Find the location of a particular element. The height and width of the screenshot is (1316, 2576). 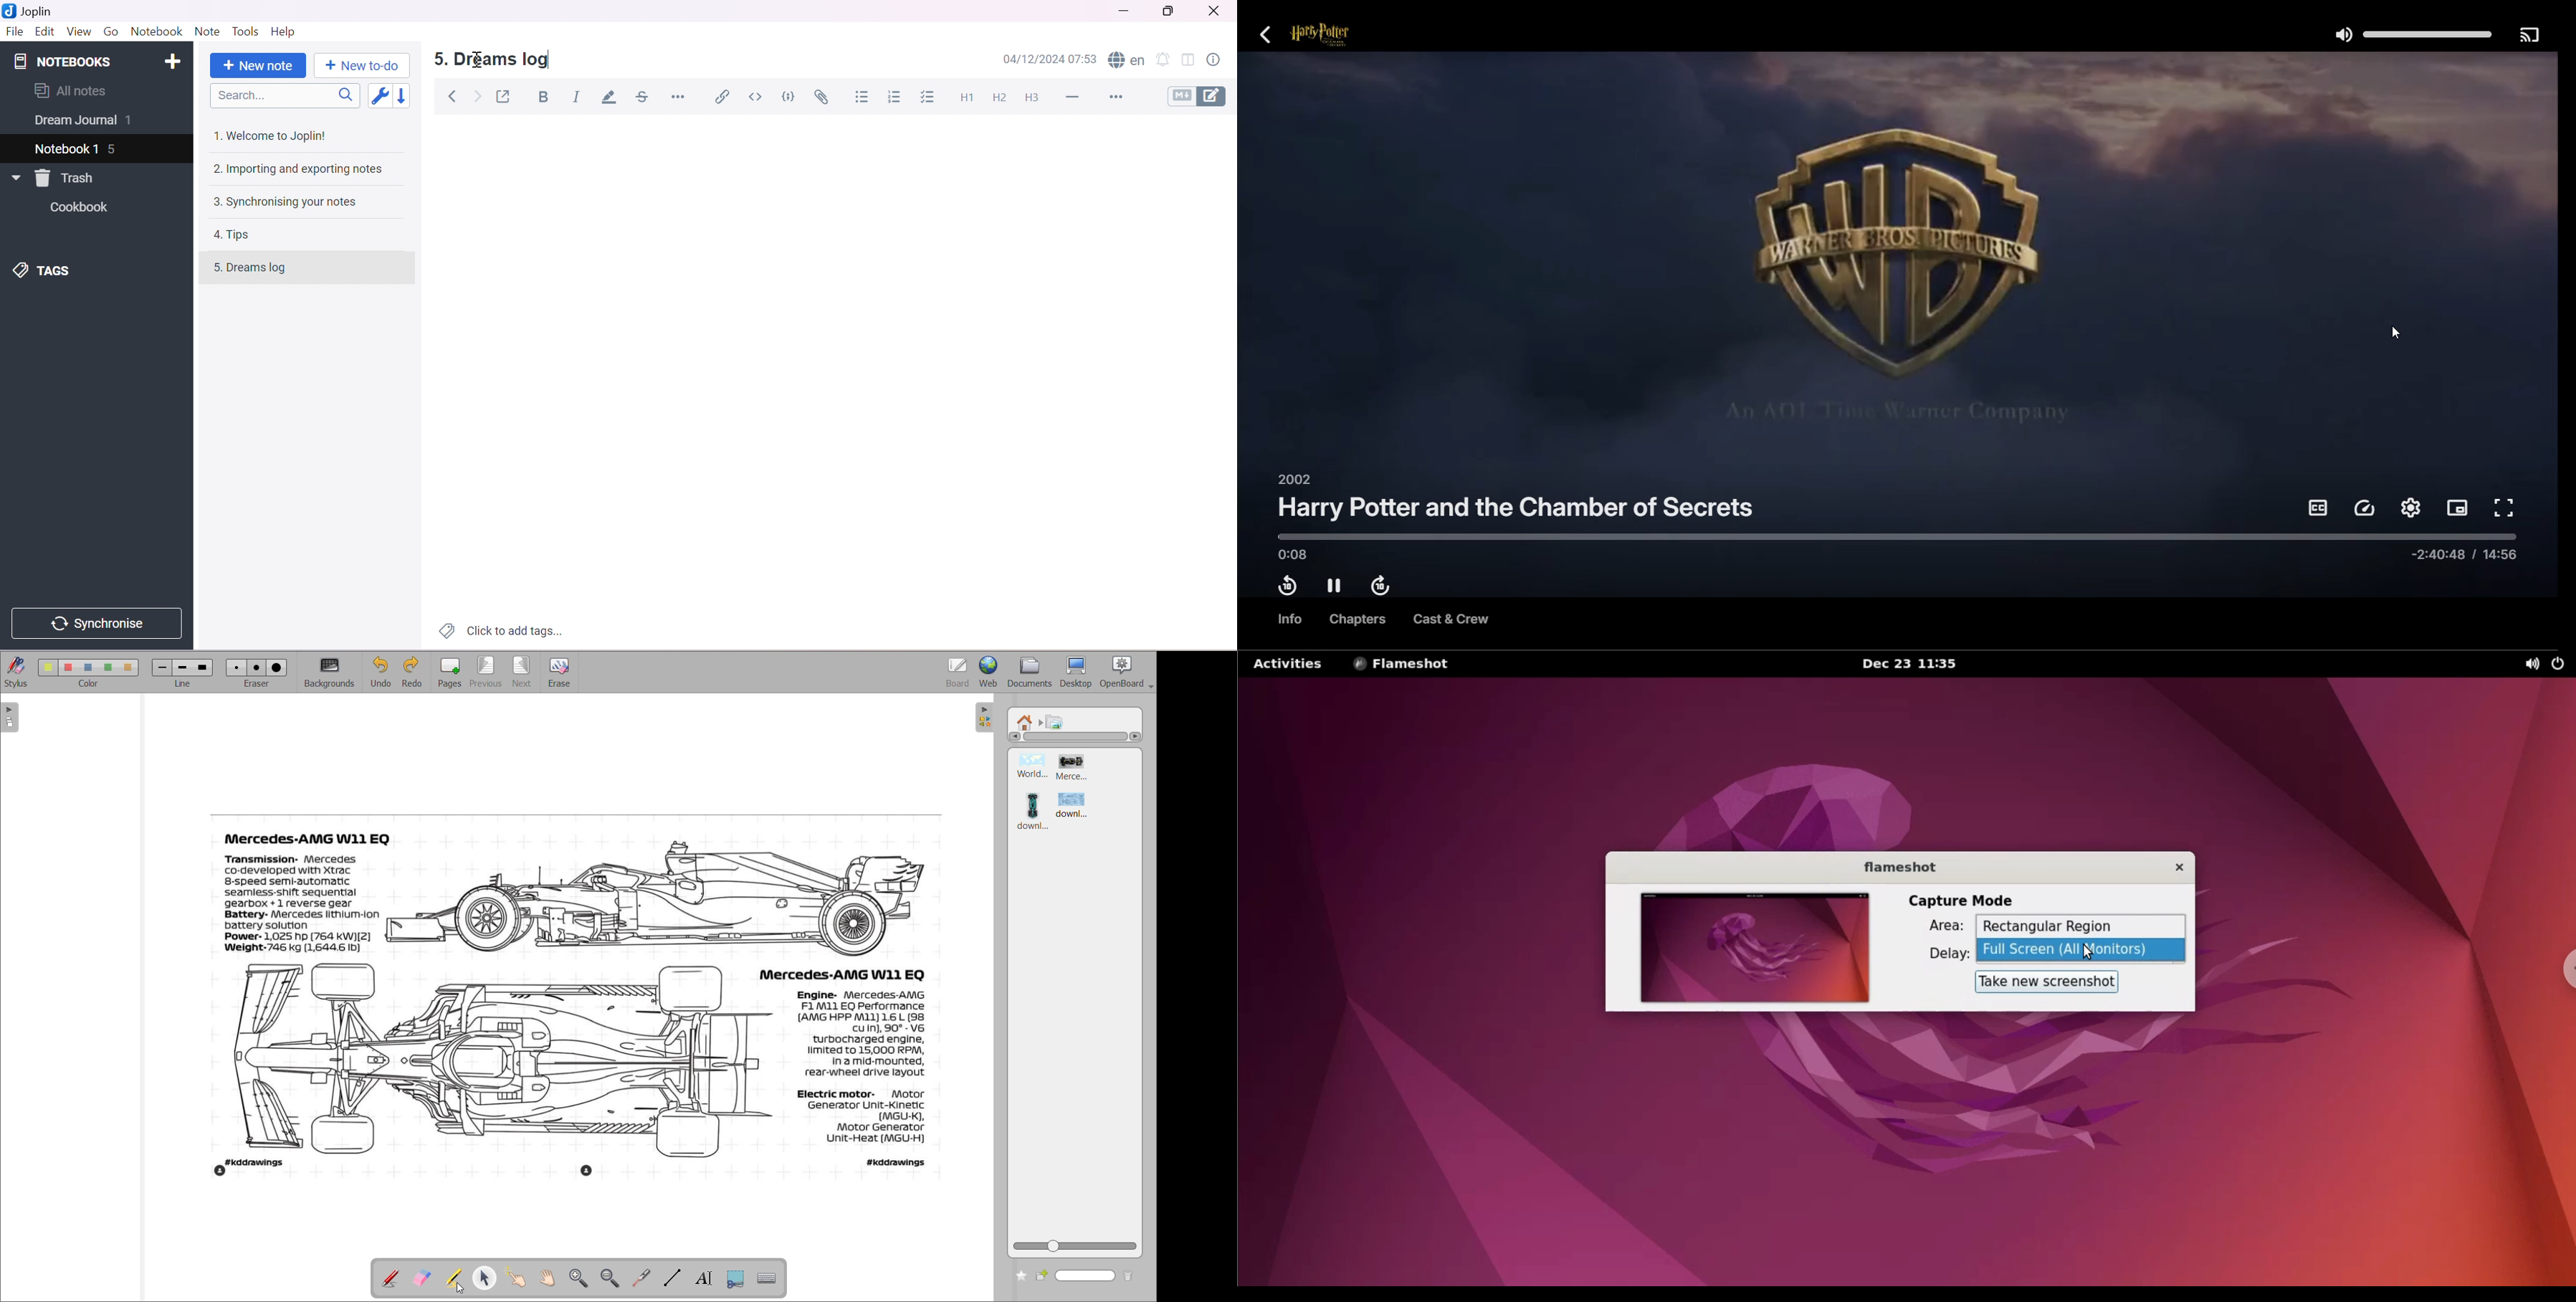

Help is located at coordinates (283, 30).